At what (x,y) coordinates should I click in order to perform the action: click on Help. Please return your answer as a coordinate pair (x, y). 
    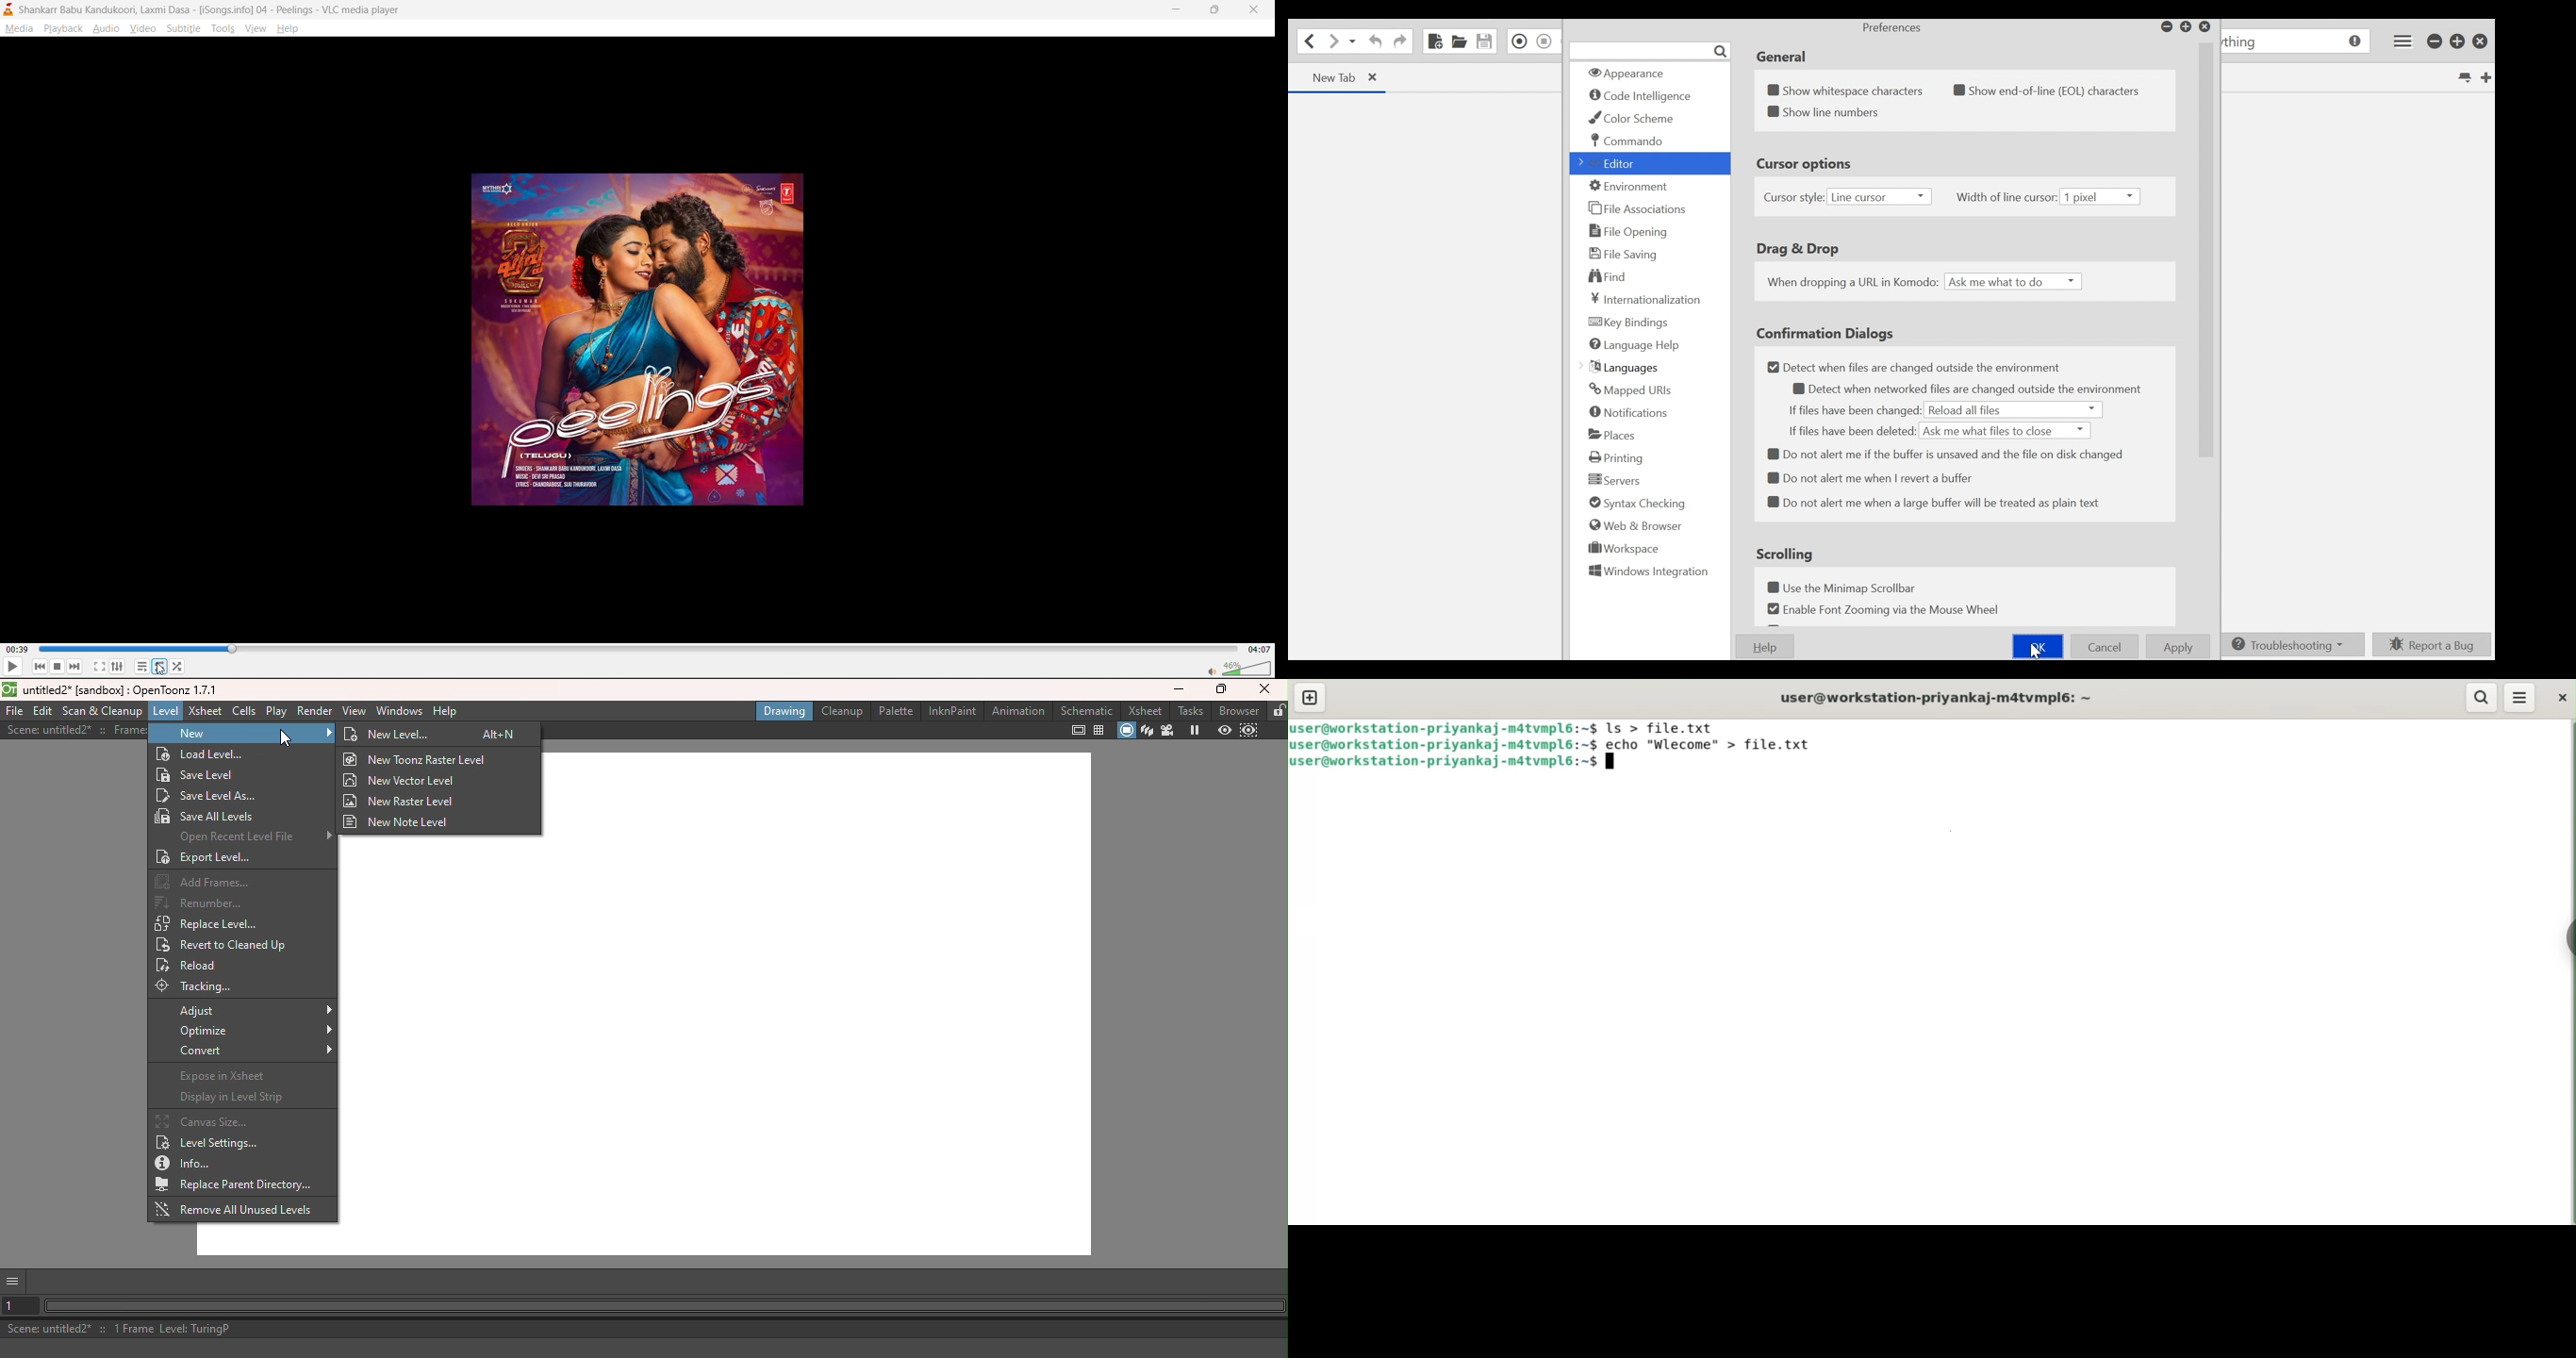
    Looking at the image, I should click on (447, 712).